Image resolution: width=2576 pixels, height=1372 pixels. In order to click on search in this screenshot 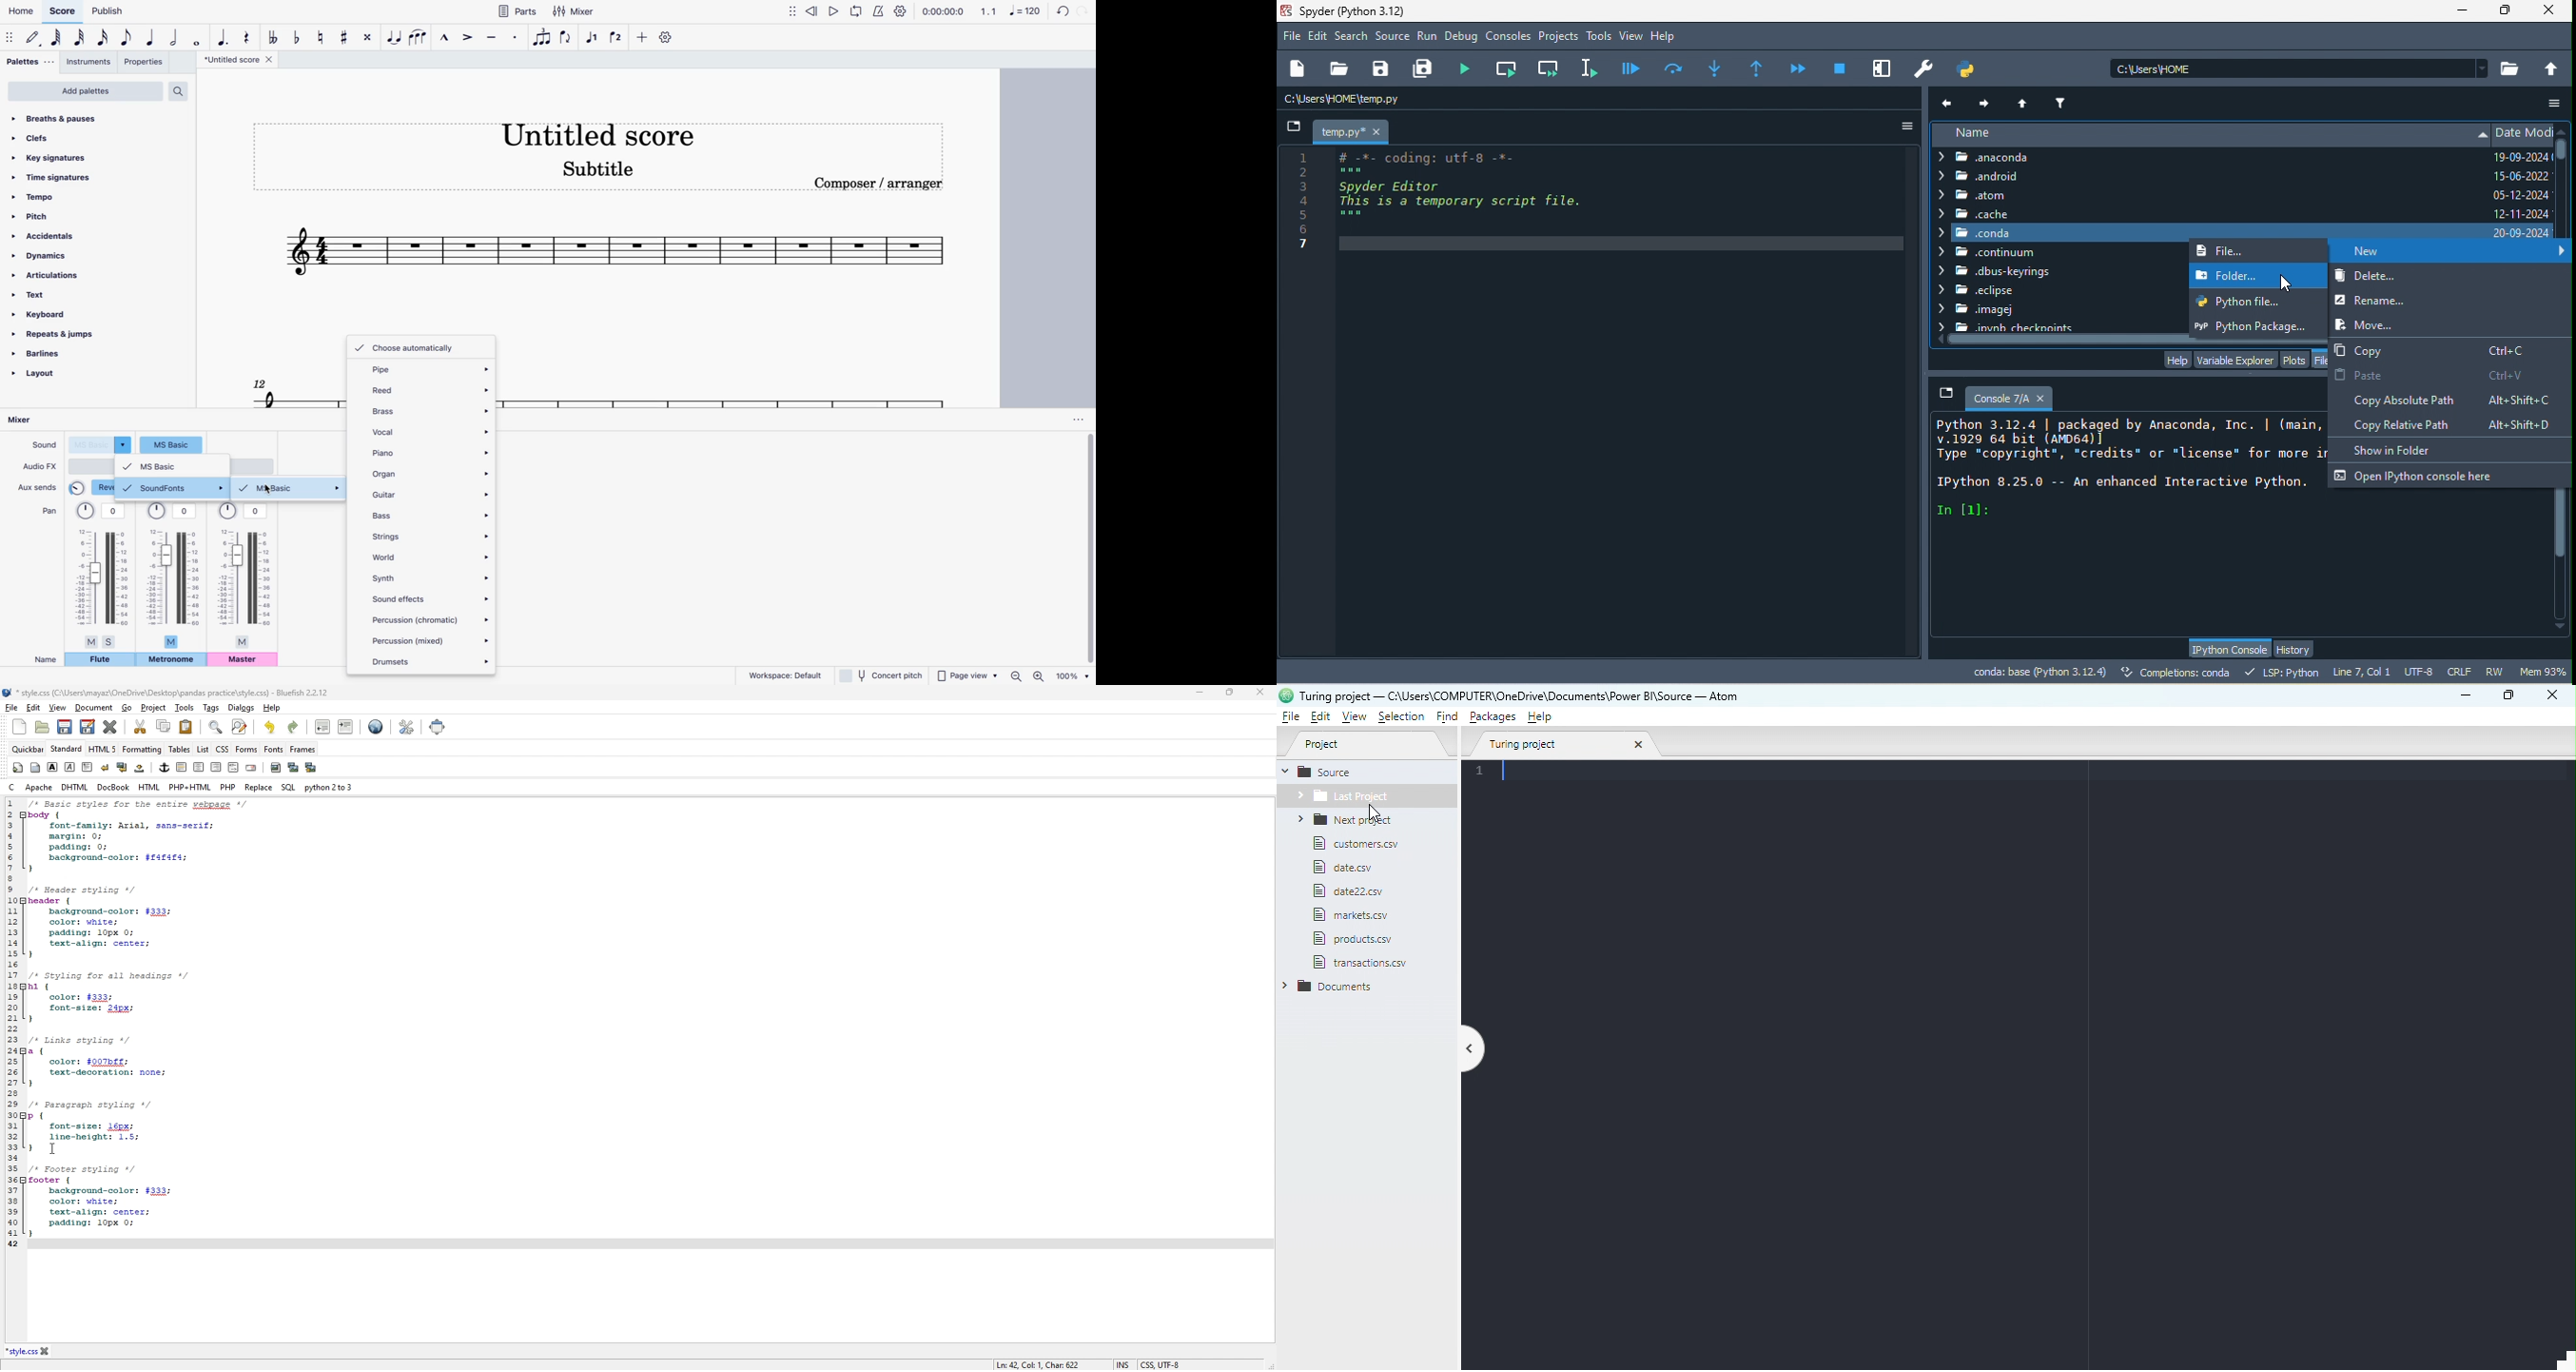, I will do `click(182, 91)`.